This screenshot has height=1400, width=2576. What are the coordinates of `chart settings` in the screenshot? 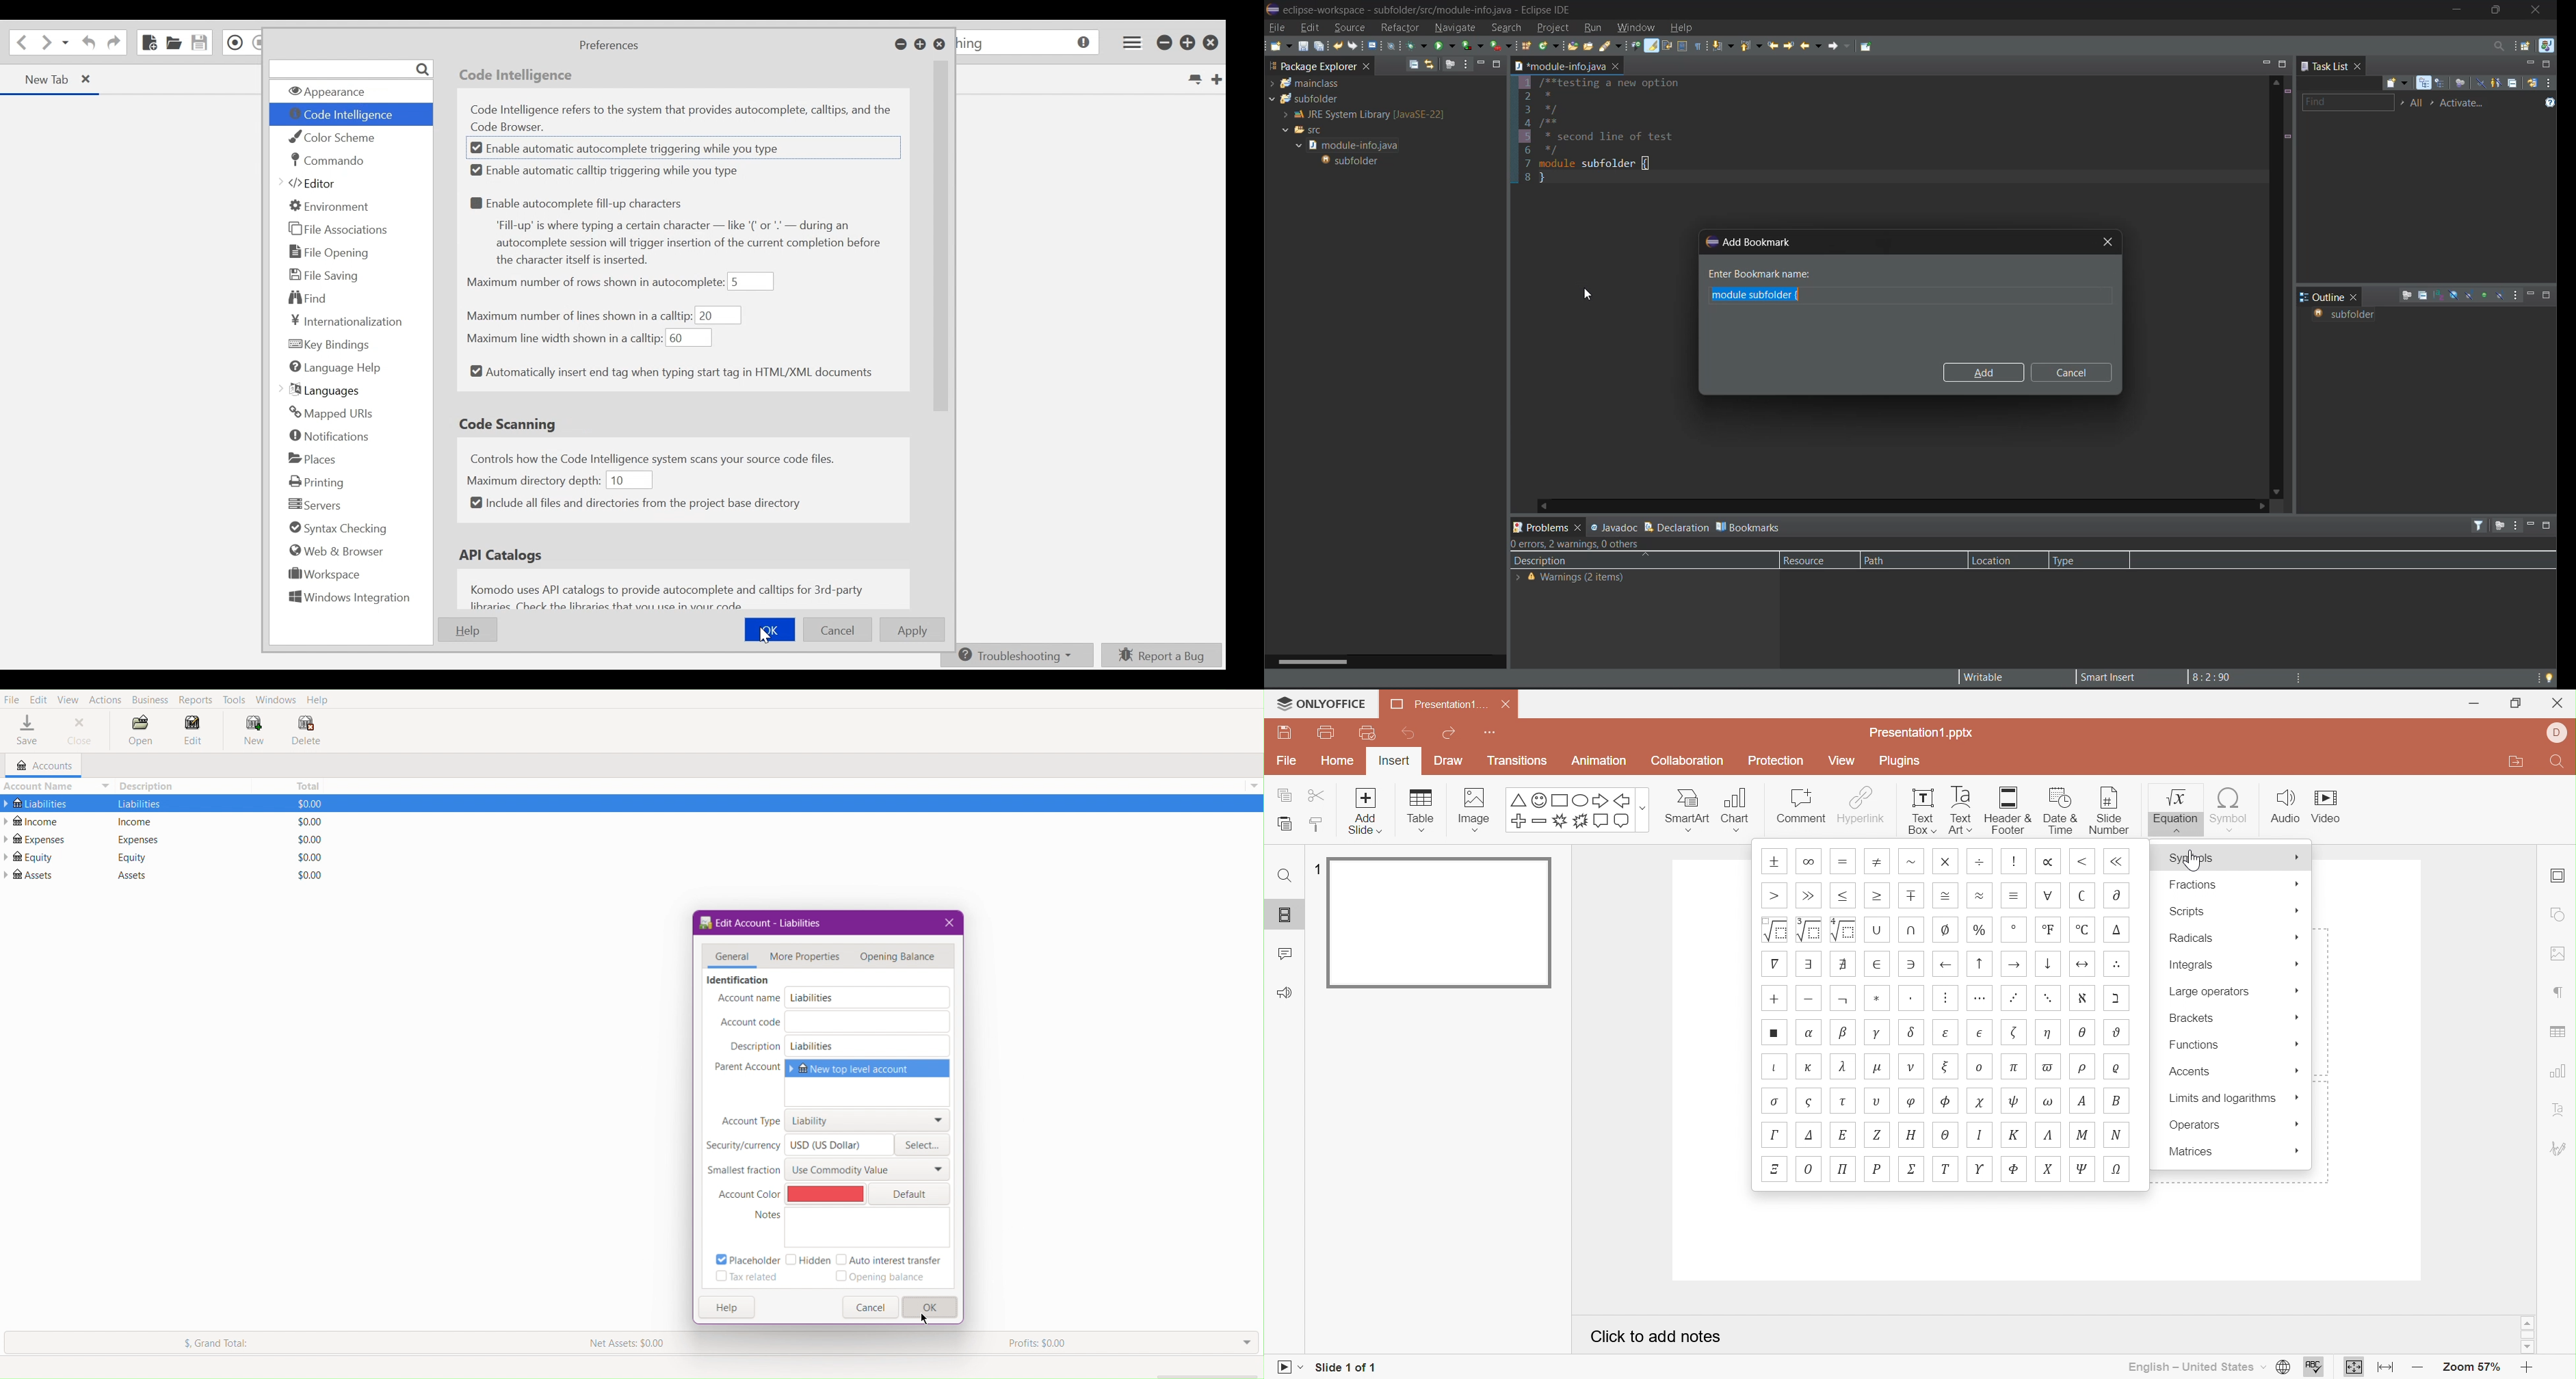 It's located at (2556, 1074).